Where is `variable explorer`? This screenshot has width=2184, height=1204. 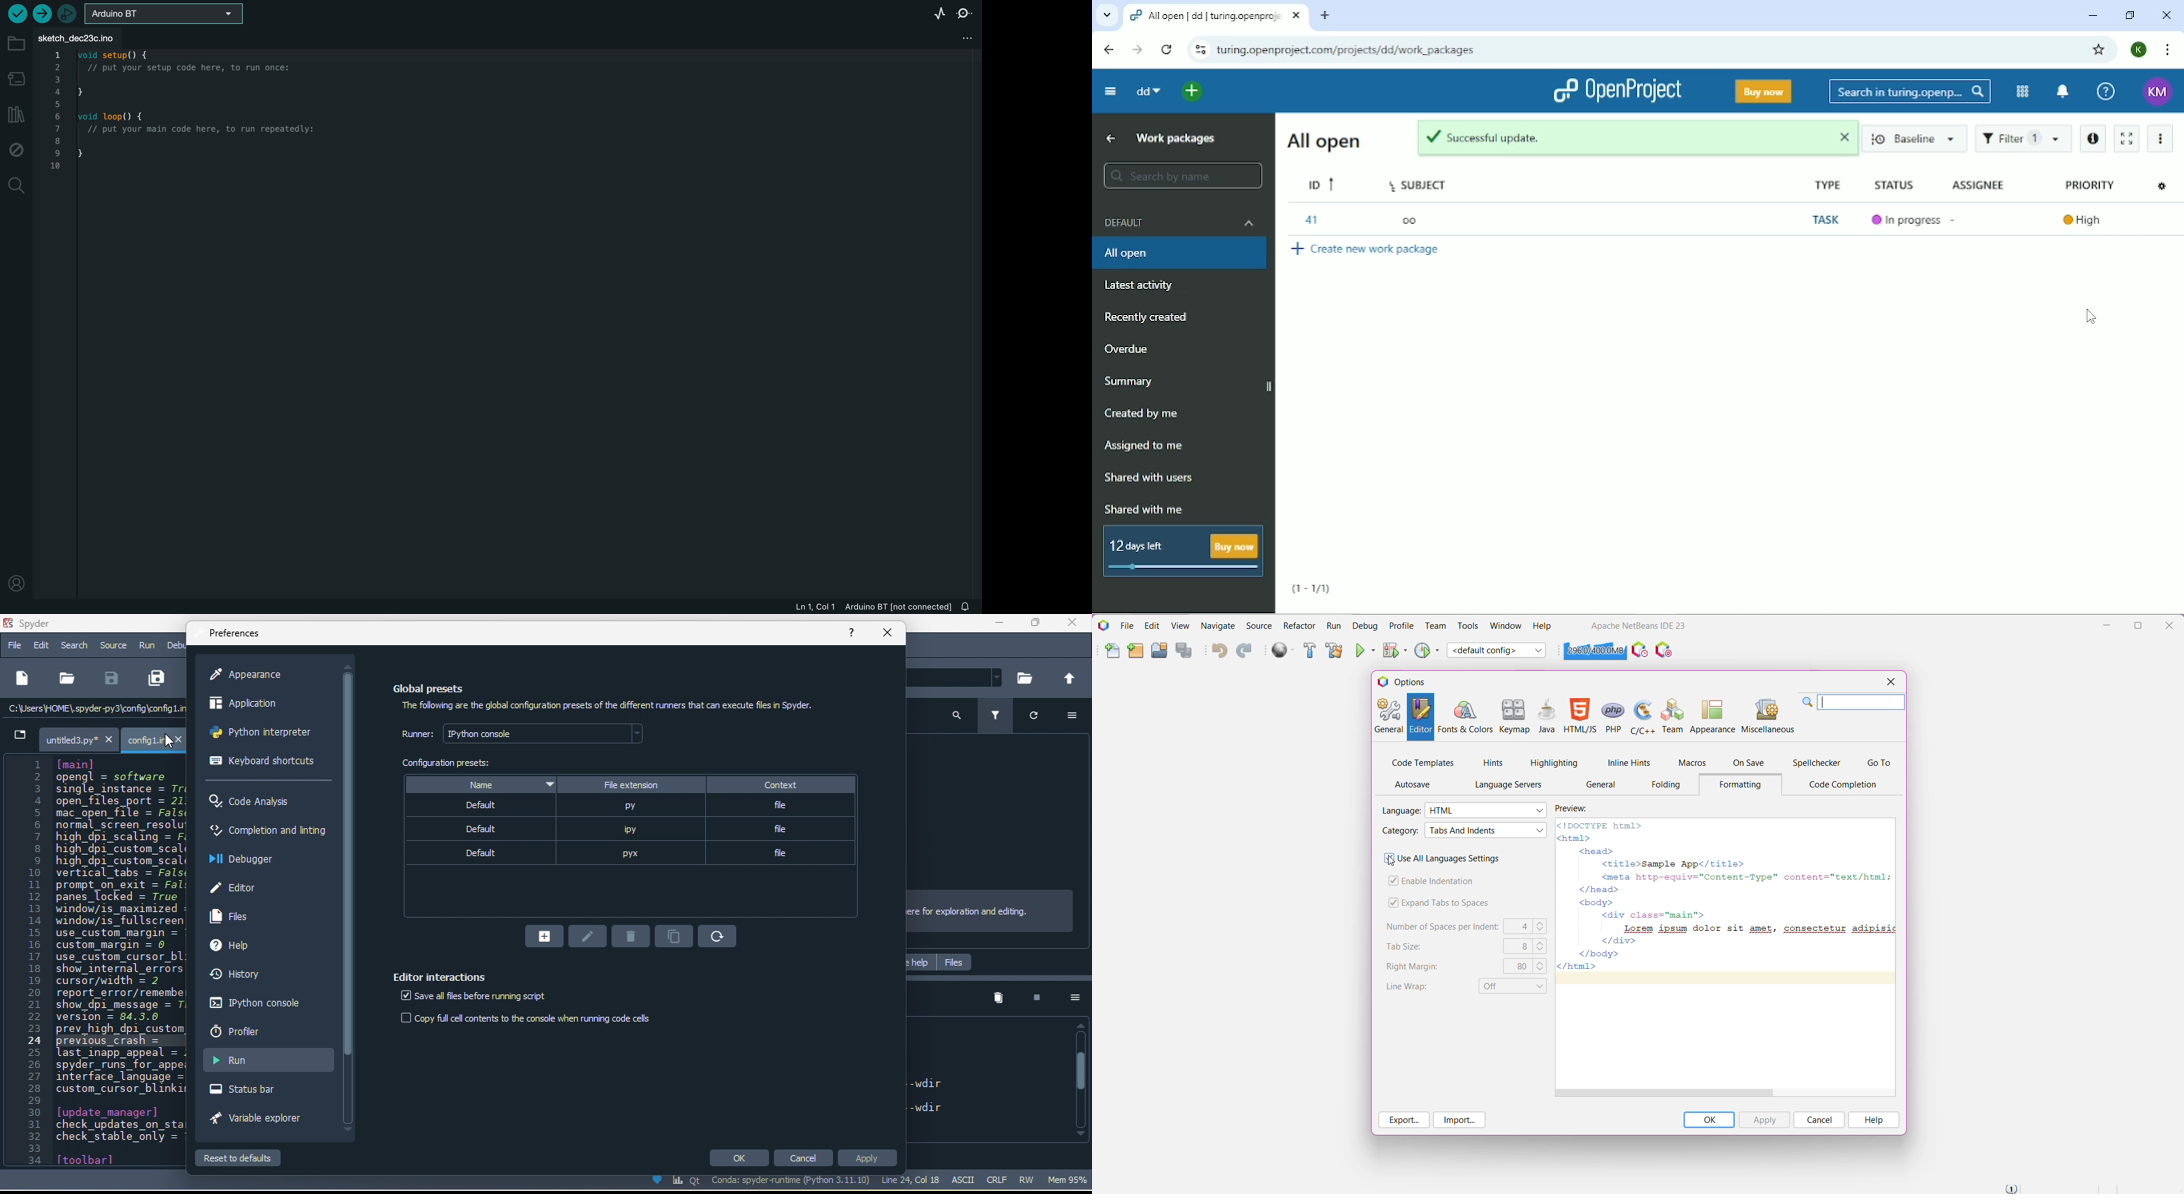
variable explorer is located at coordinates (259, 1120).